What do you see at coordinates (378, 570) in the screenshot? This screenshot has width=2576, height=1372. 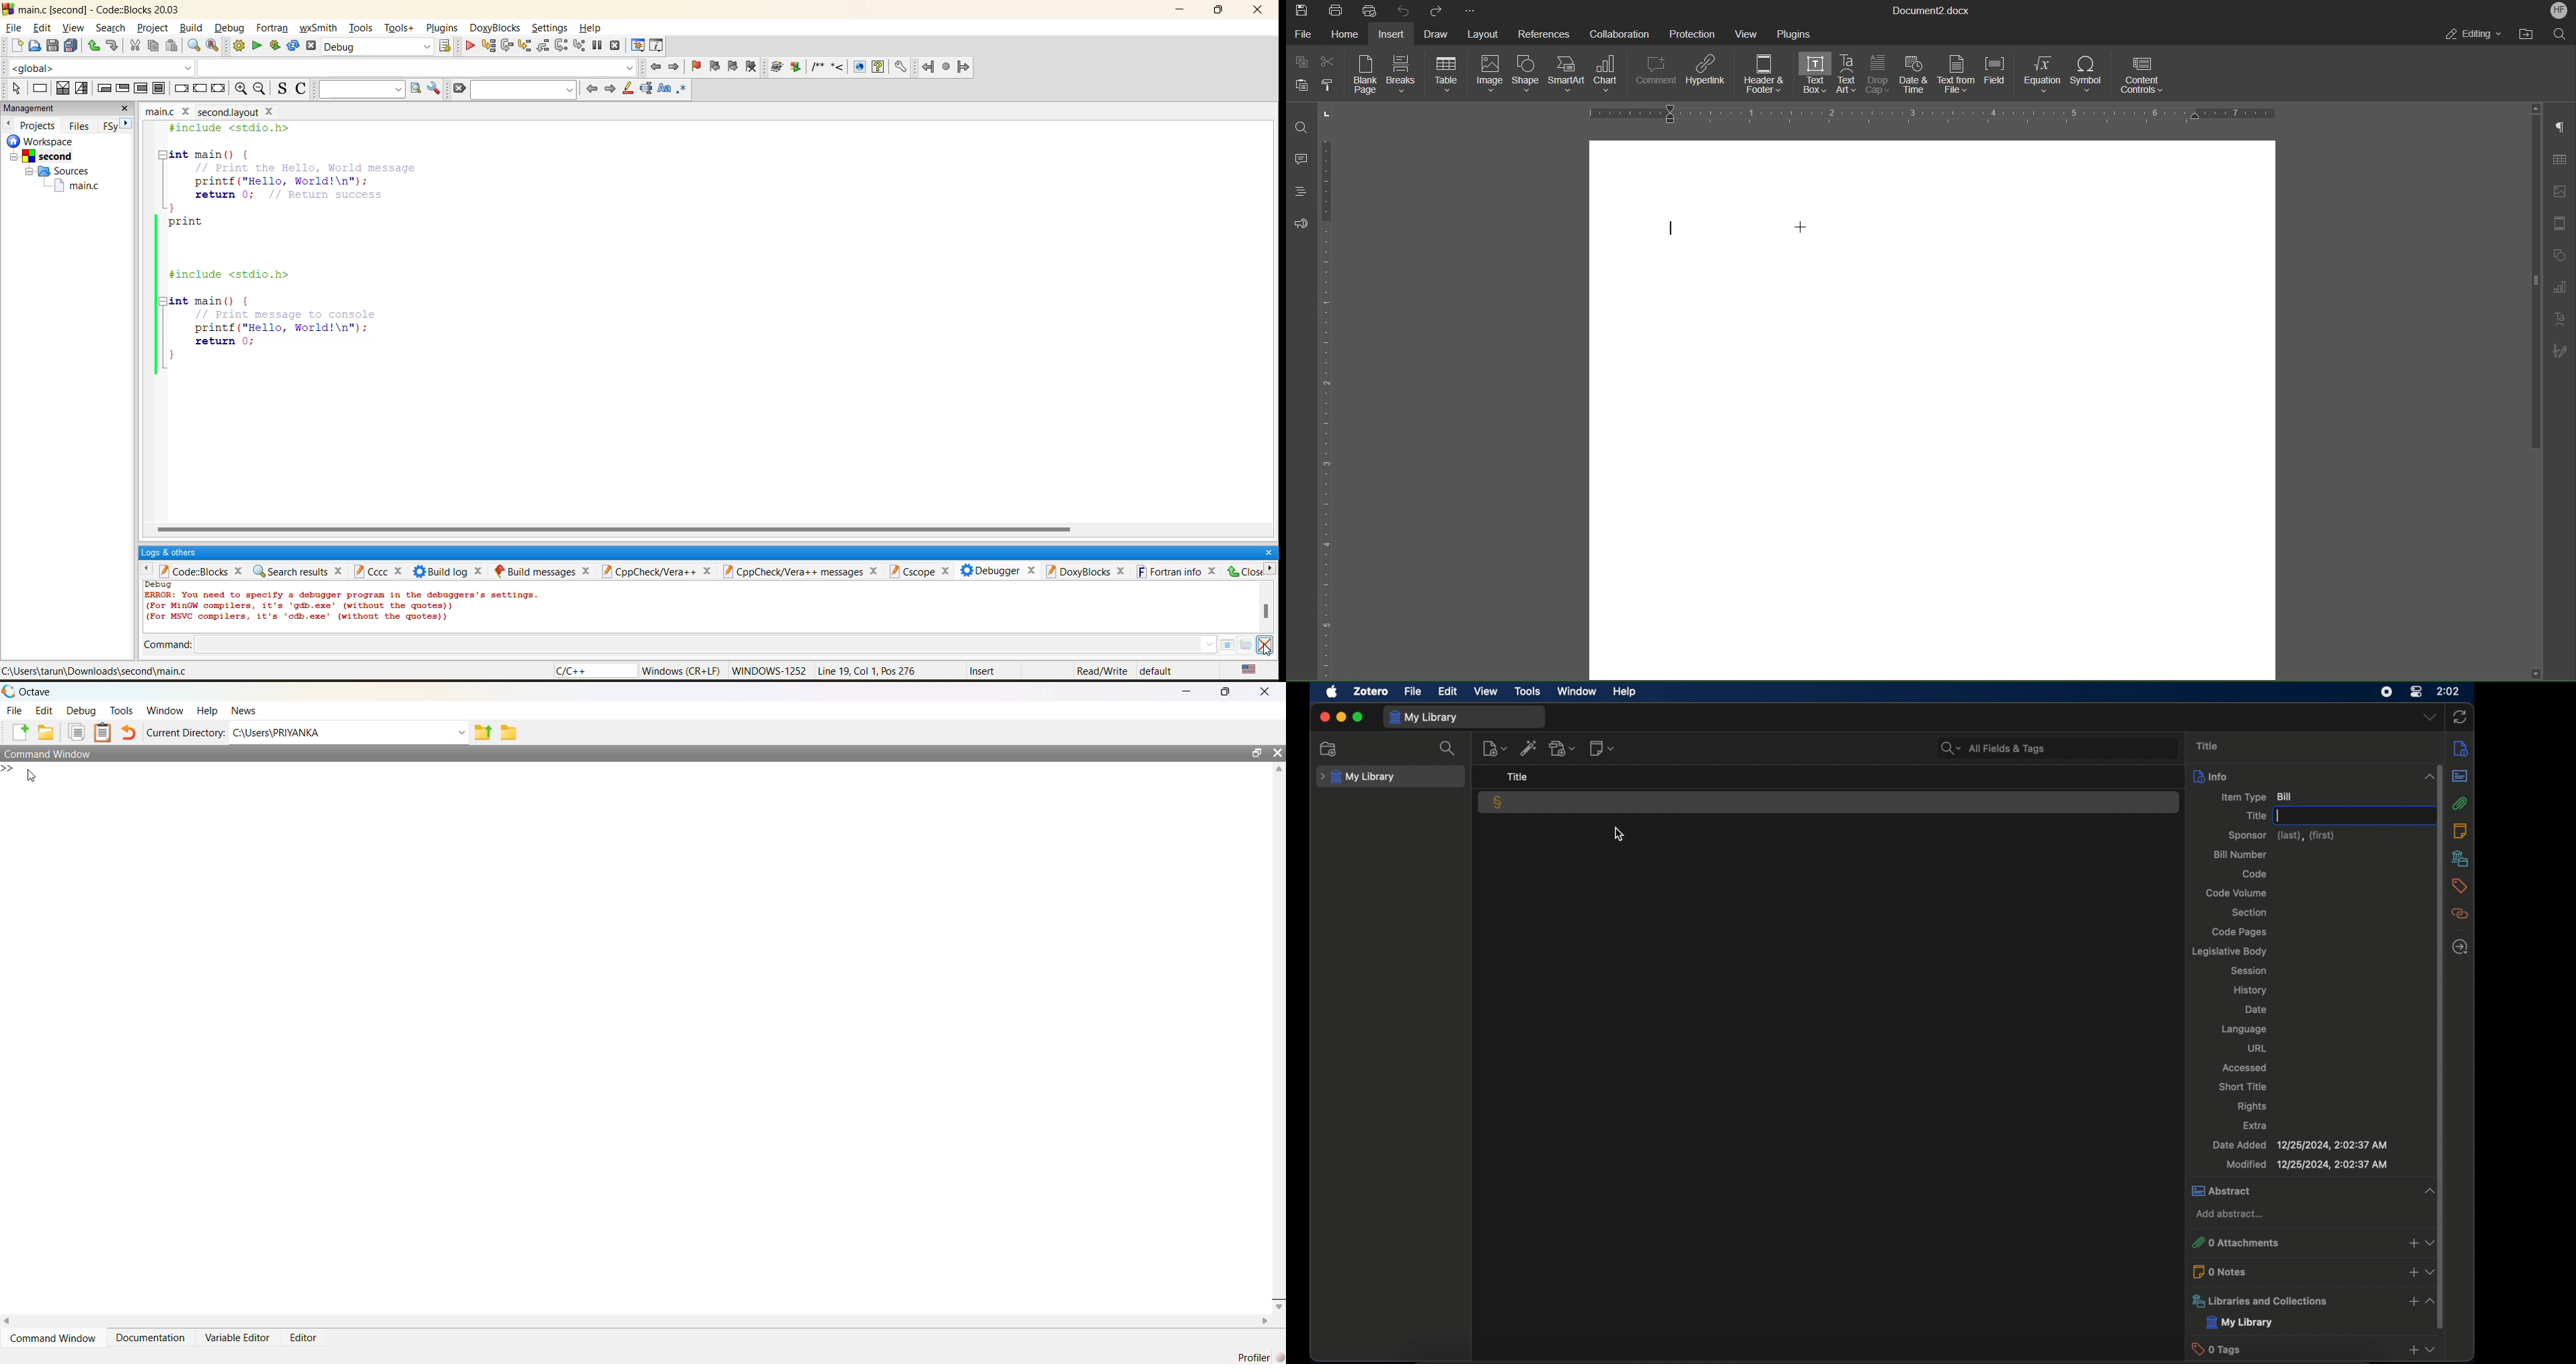 I see `cccc` at bounding box center [378, 570].